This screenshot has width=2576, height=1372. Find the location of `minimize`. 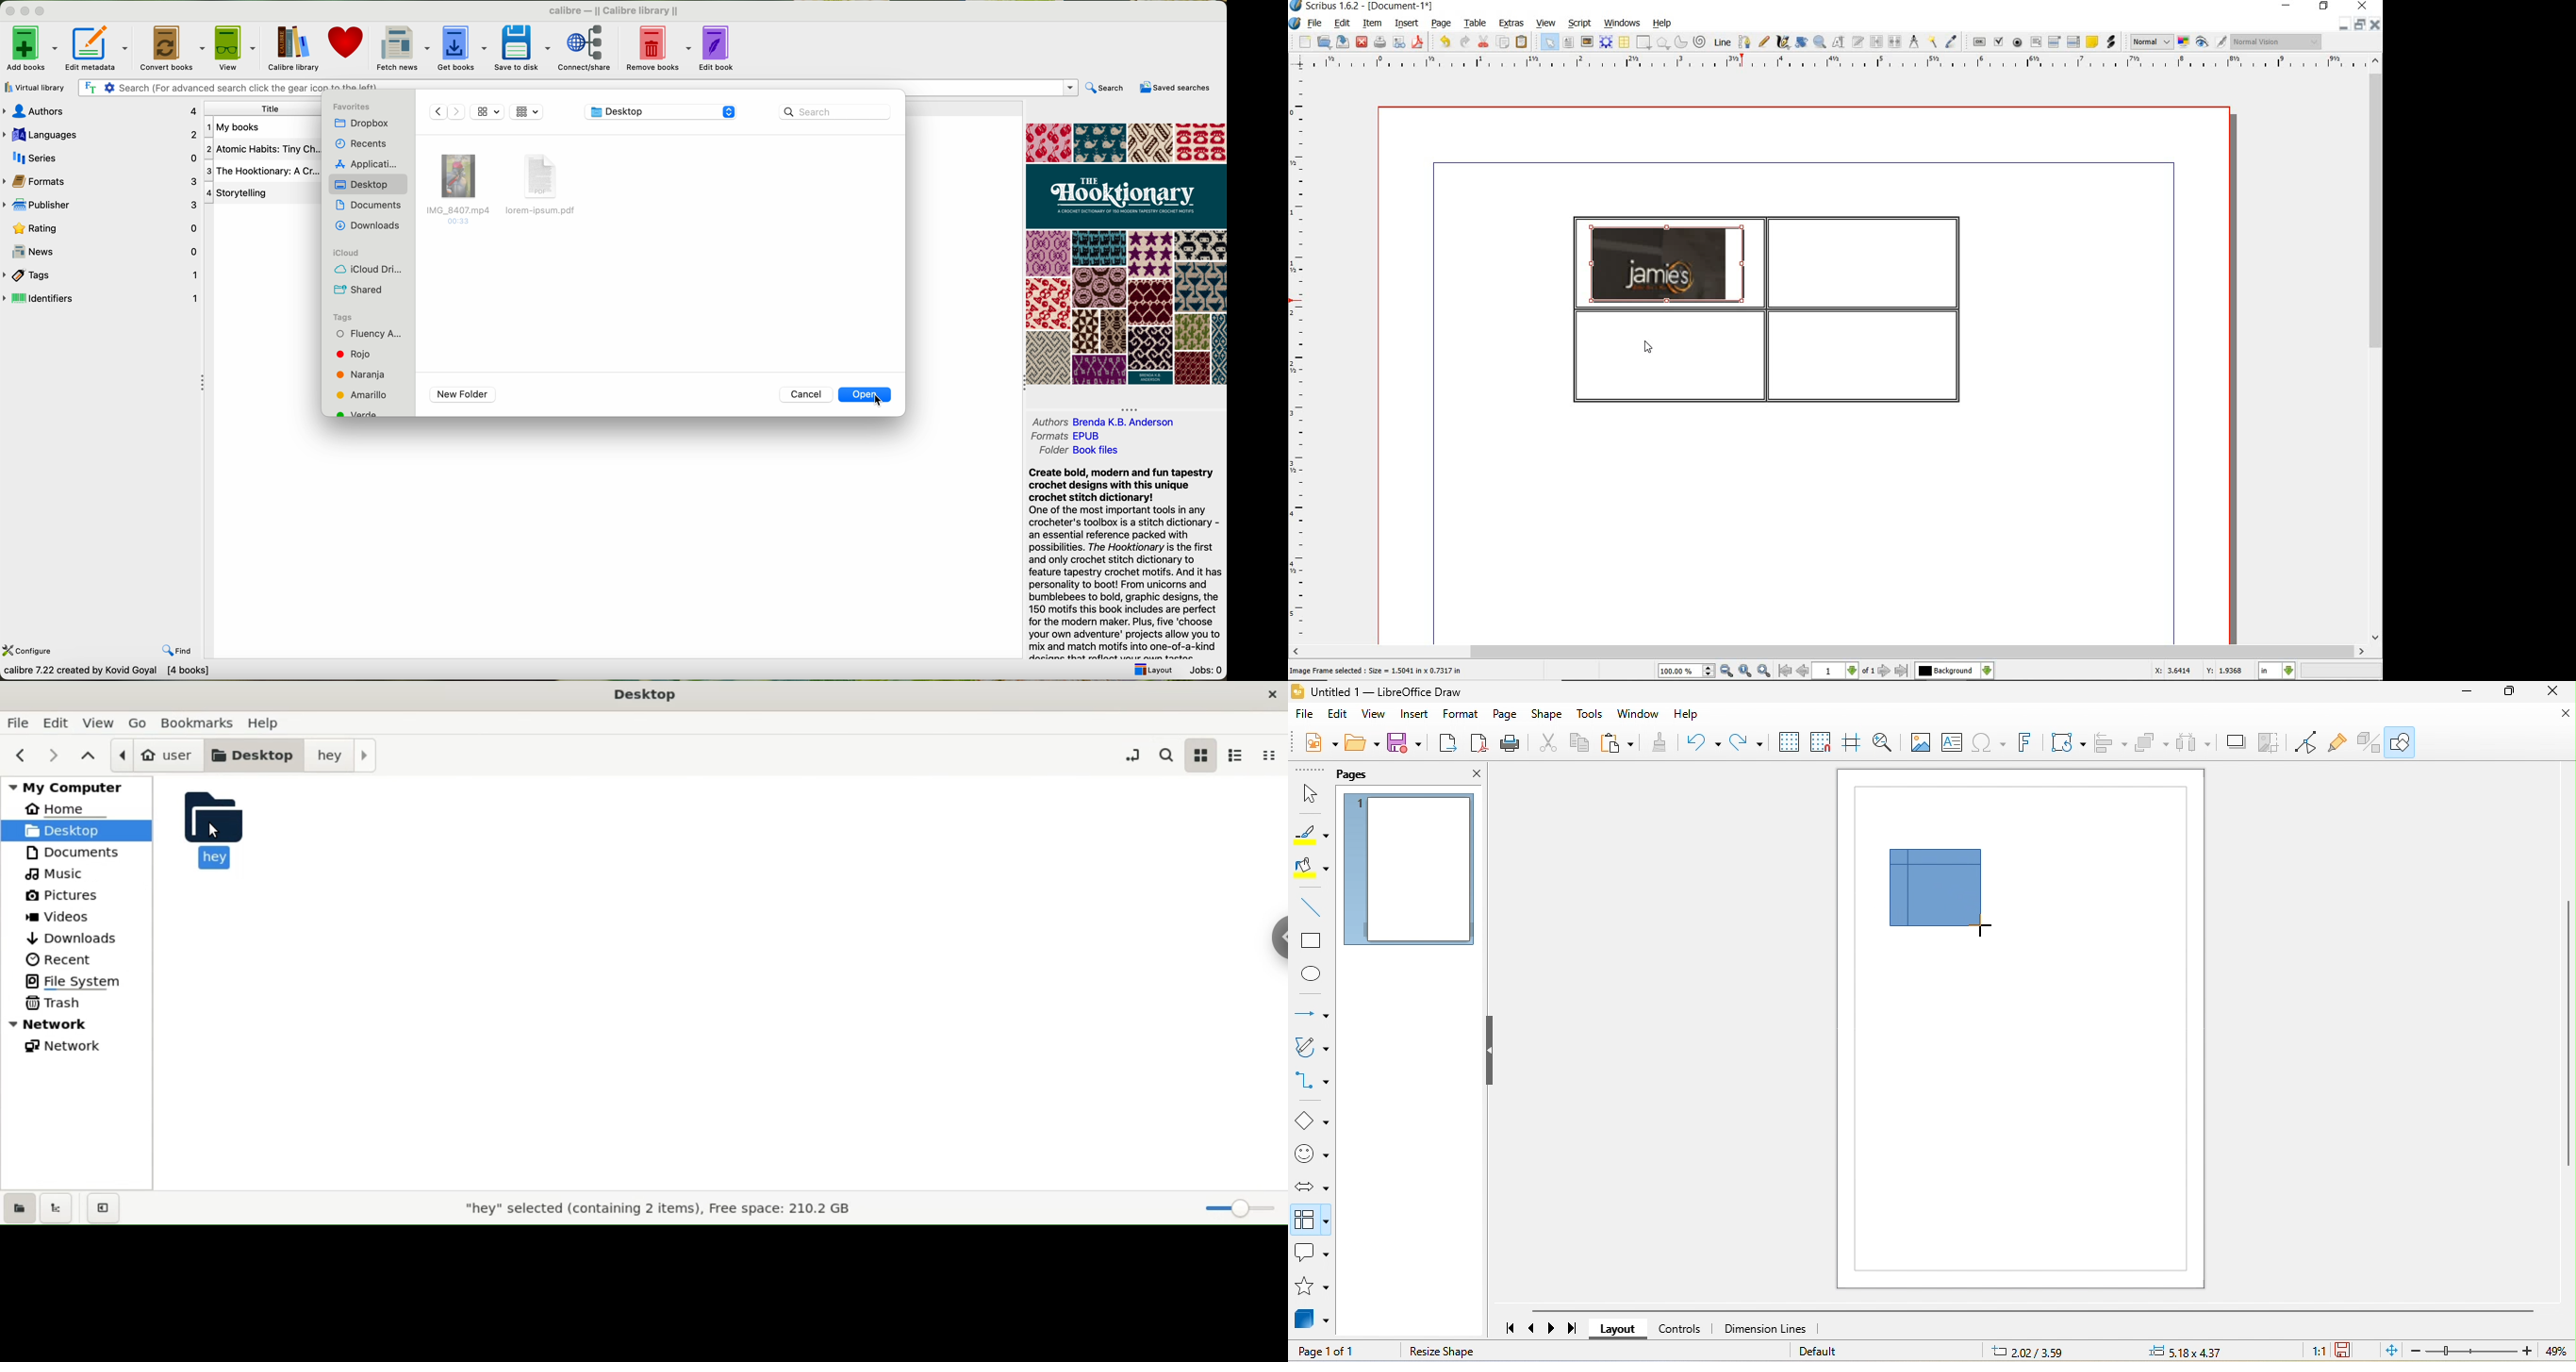

minimize is located at coordinates (2343, 25).